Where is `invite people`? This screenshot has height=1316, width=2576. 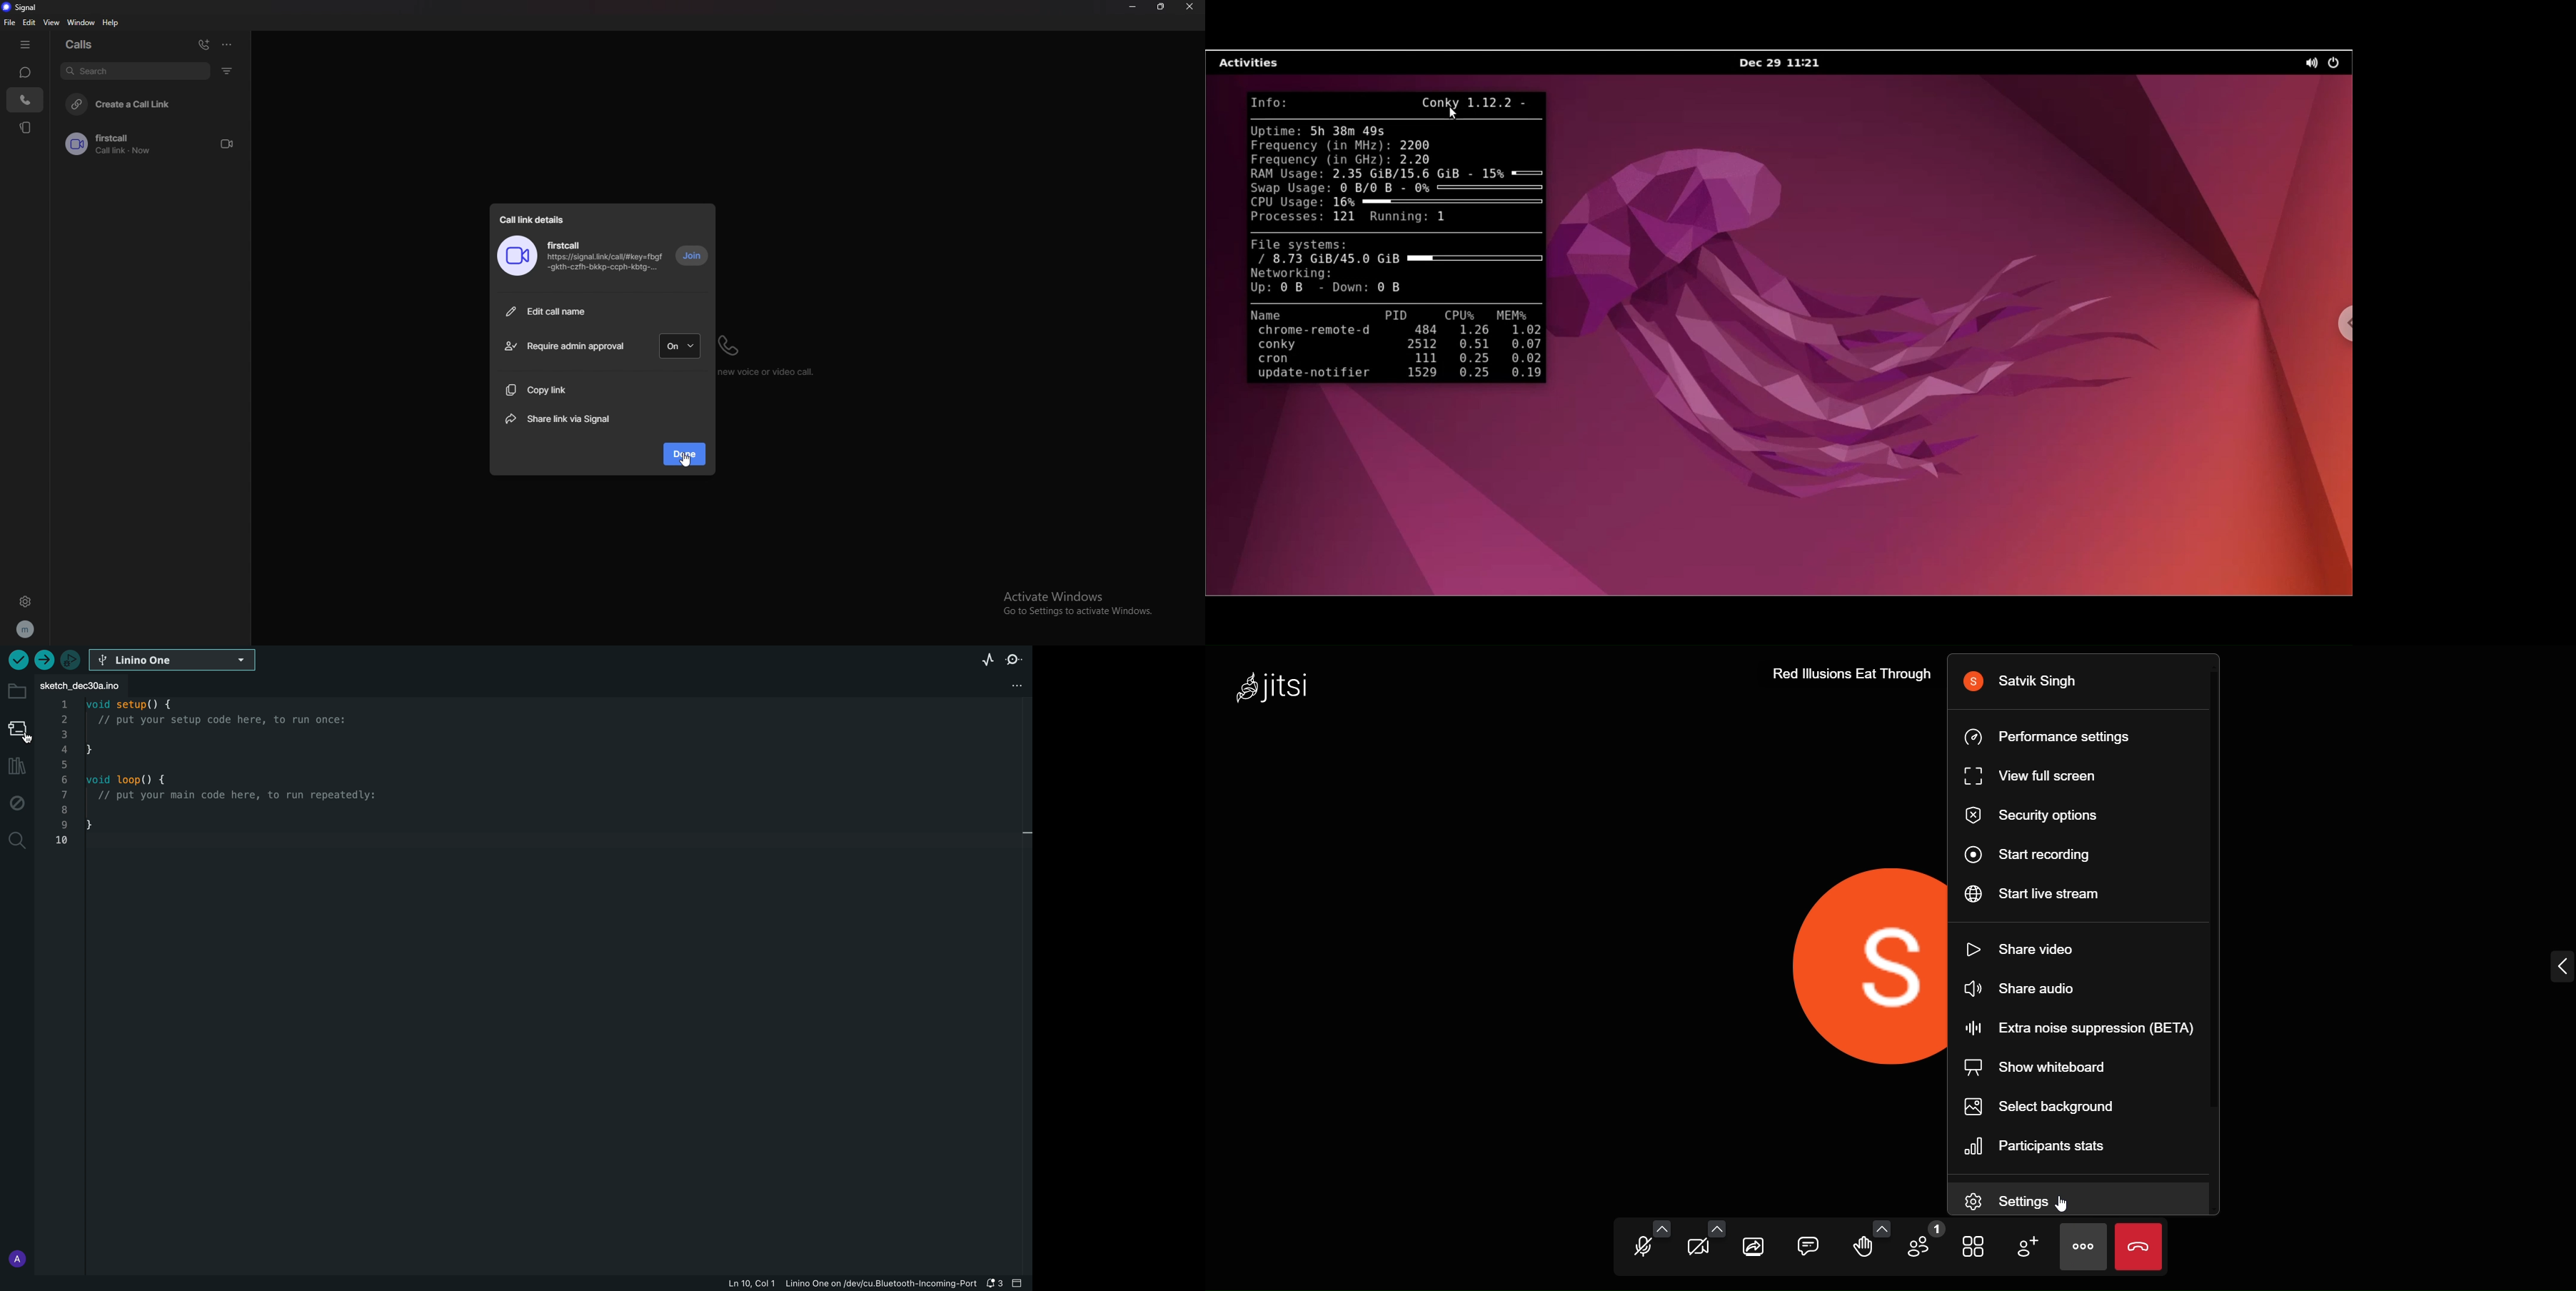
invite people is located at coordinates (2031, 1248).